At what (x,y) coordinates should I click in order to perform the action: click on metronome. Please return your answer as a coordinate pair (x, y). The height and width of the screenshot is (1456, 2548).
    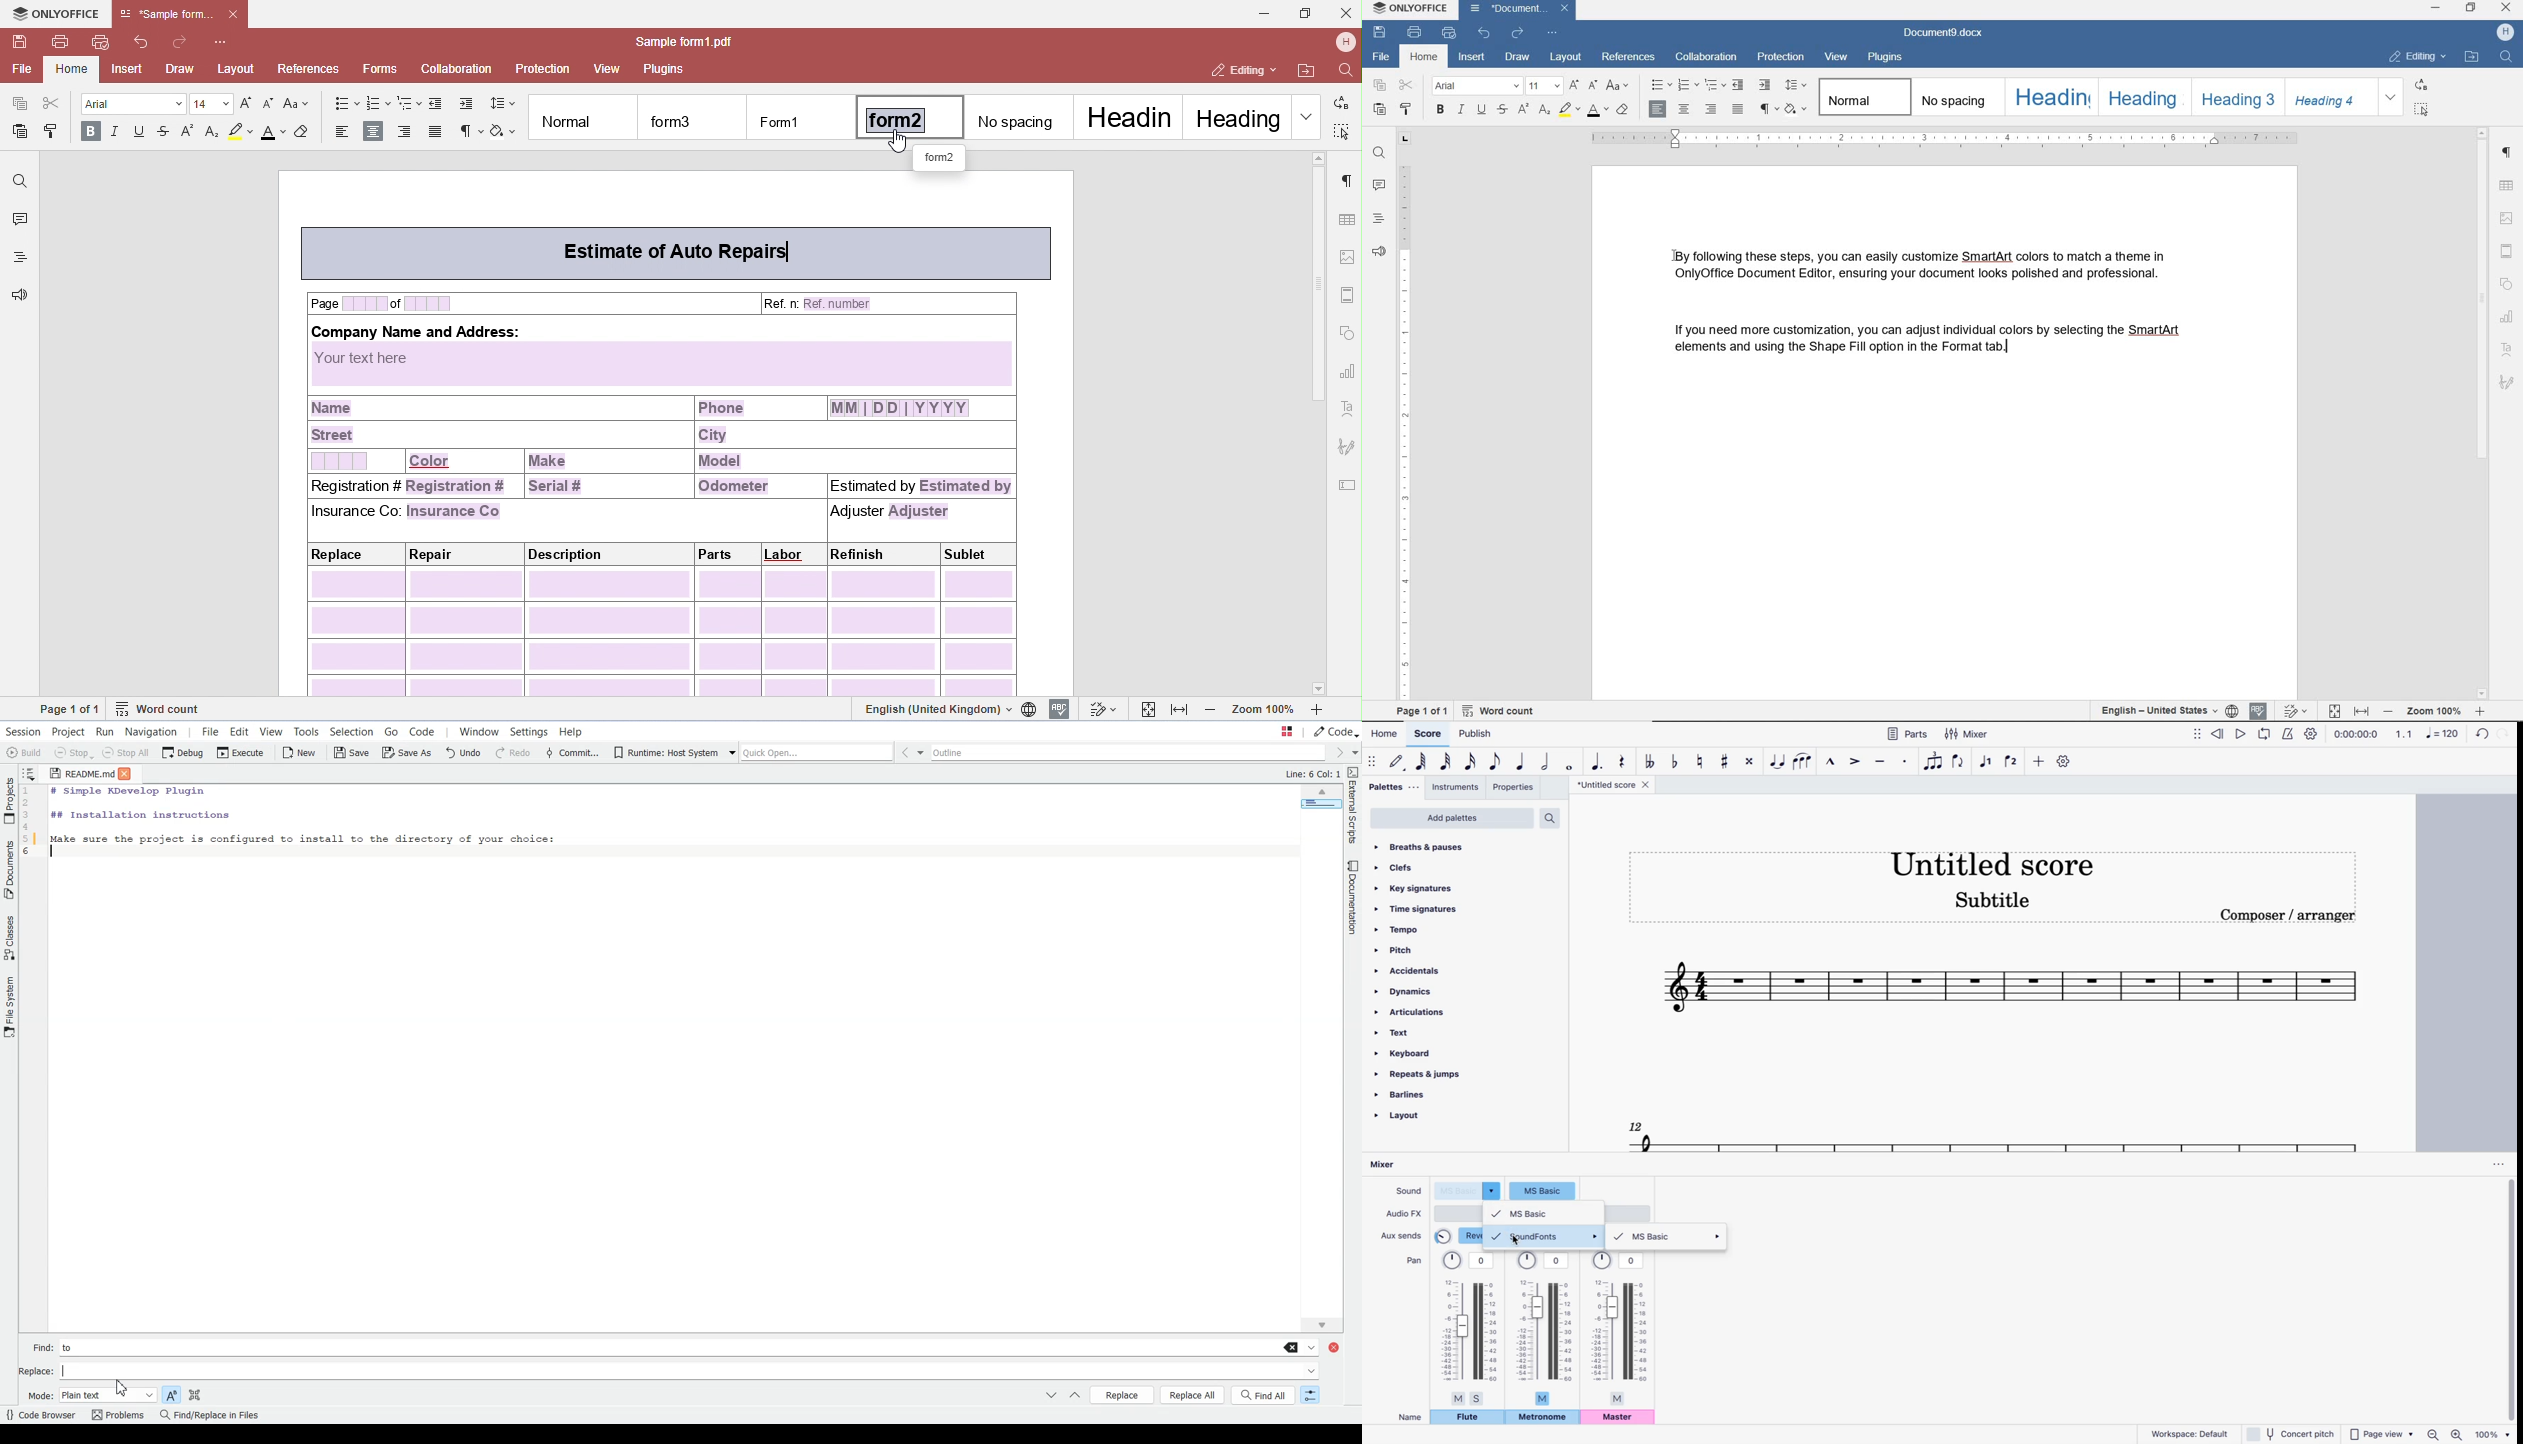
    Looking at the image, I should click on (1543, 1419).